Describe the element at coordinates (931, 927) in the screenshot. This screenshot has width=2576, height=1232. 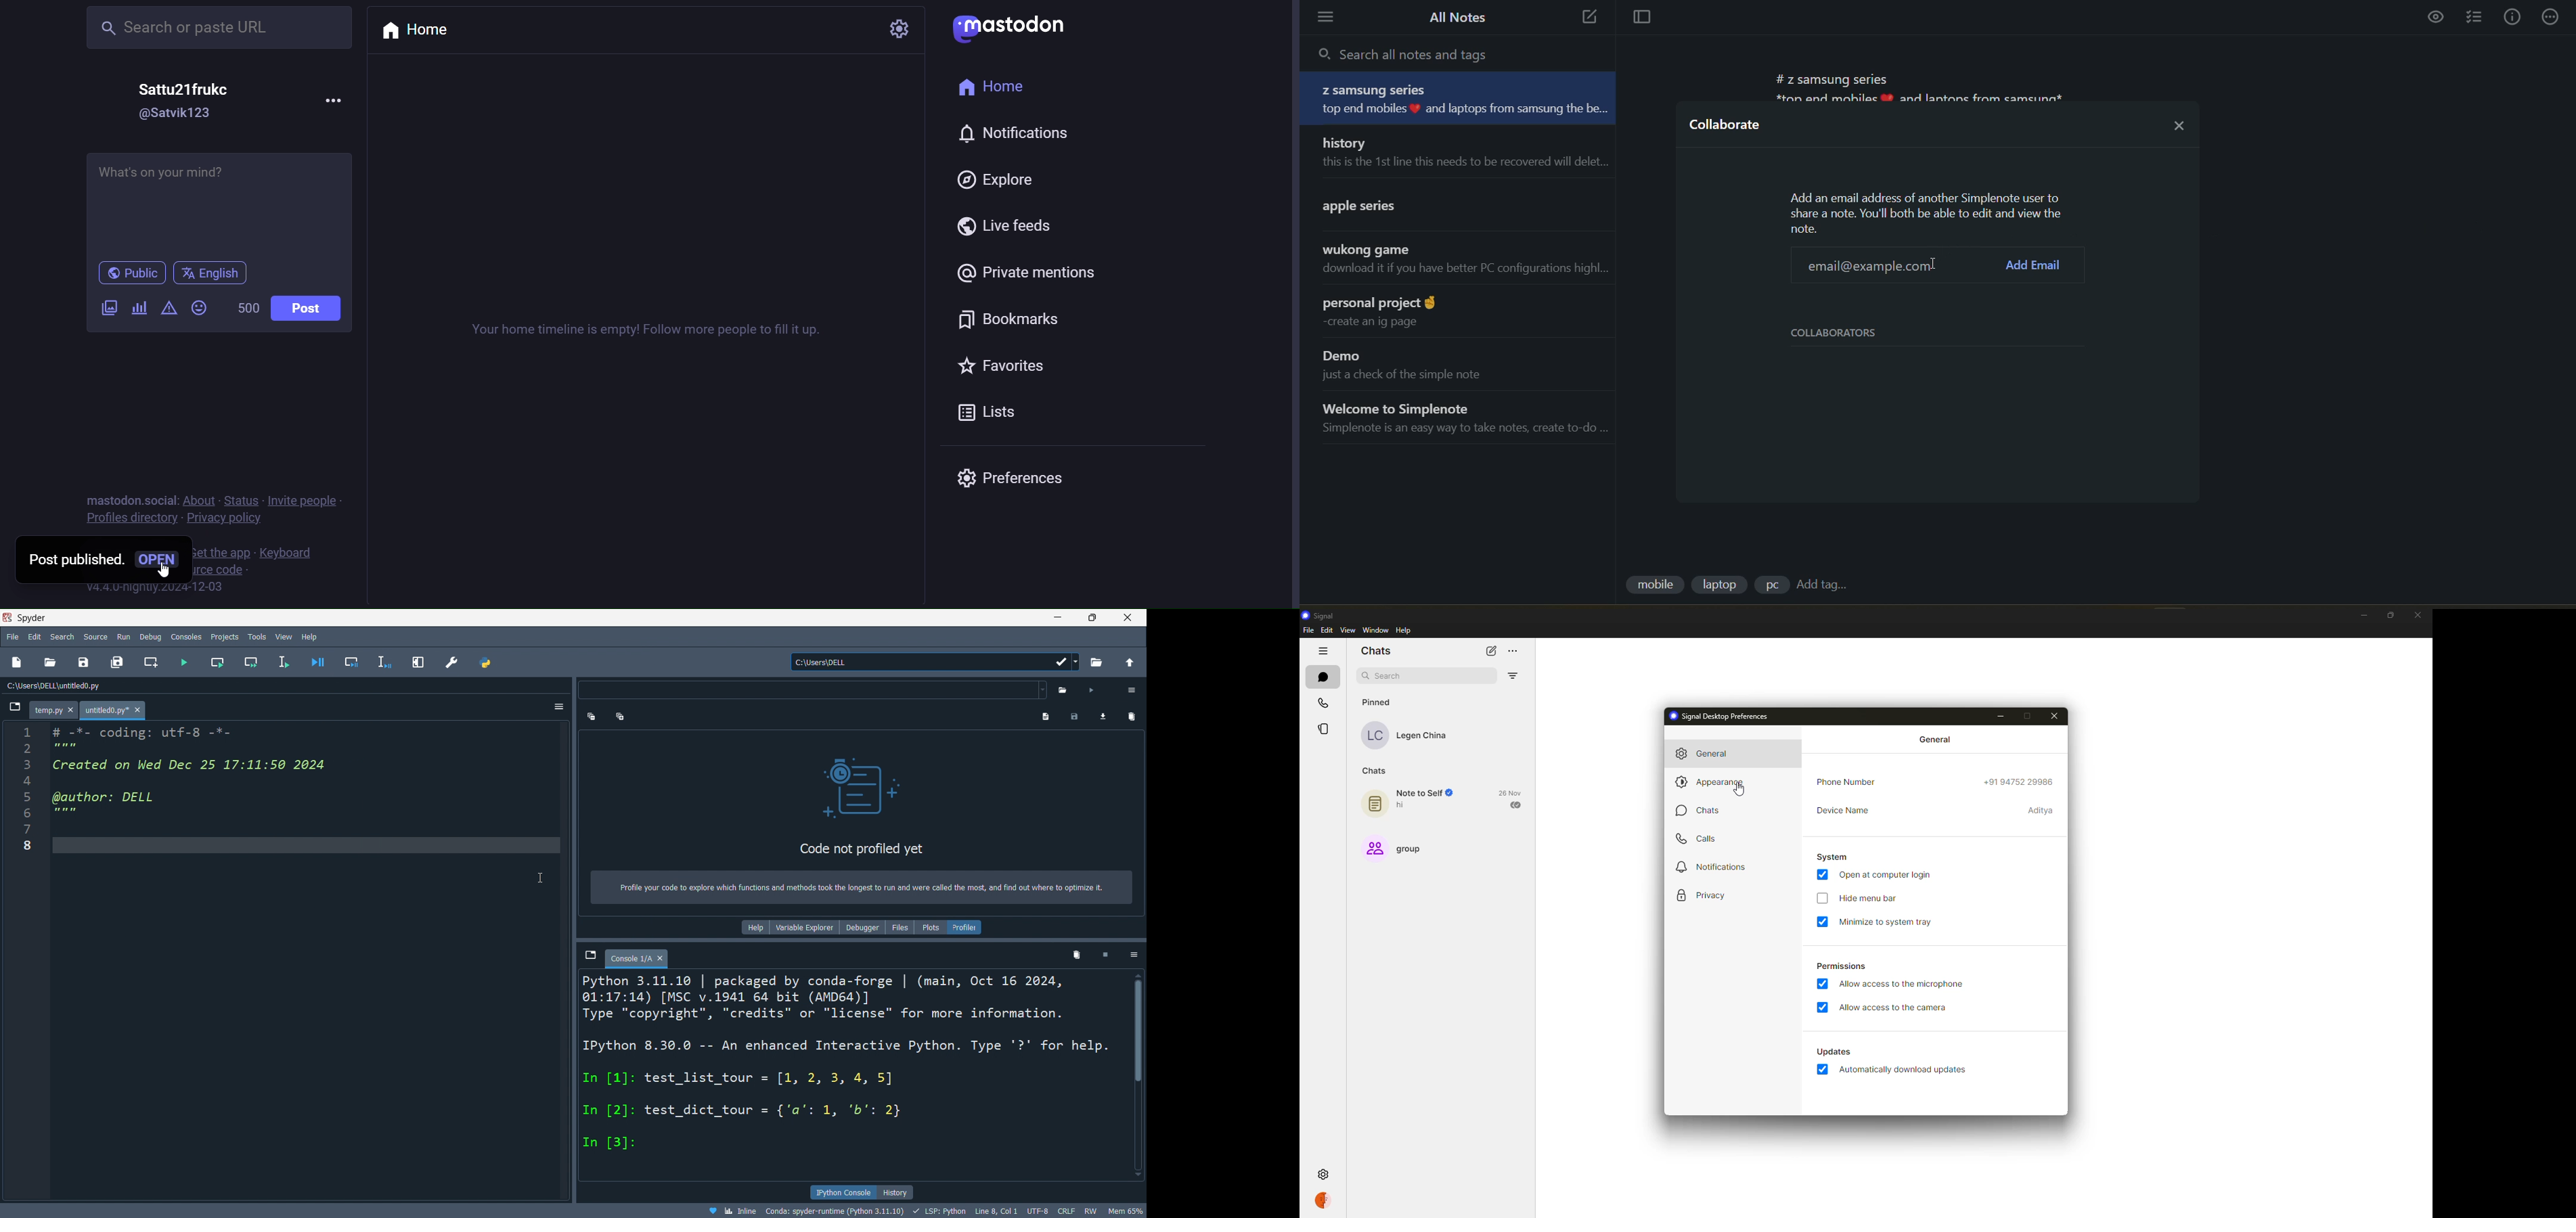
I see `plots` at that location.